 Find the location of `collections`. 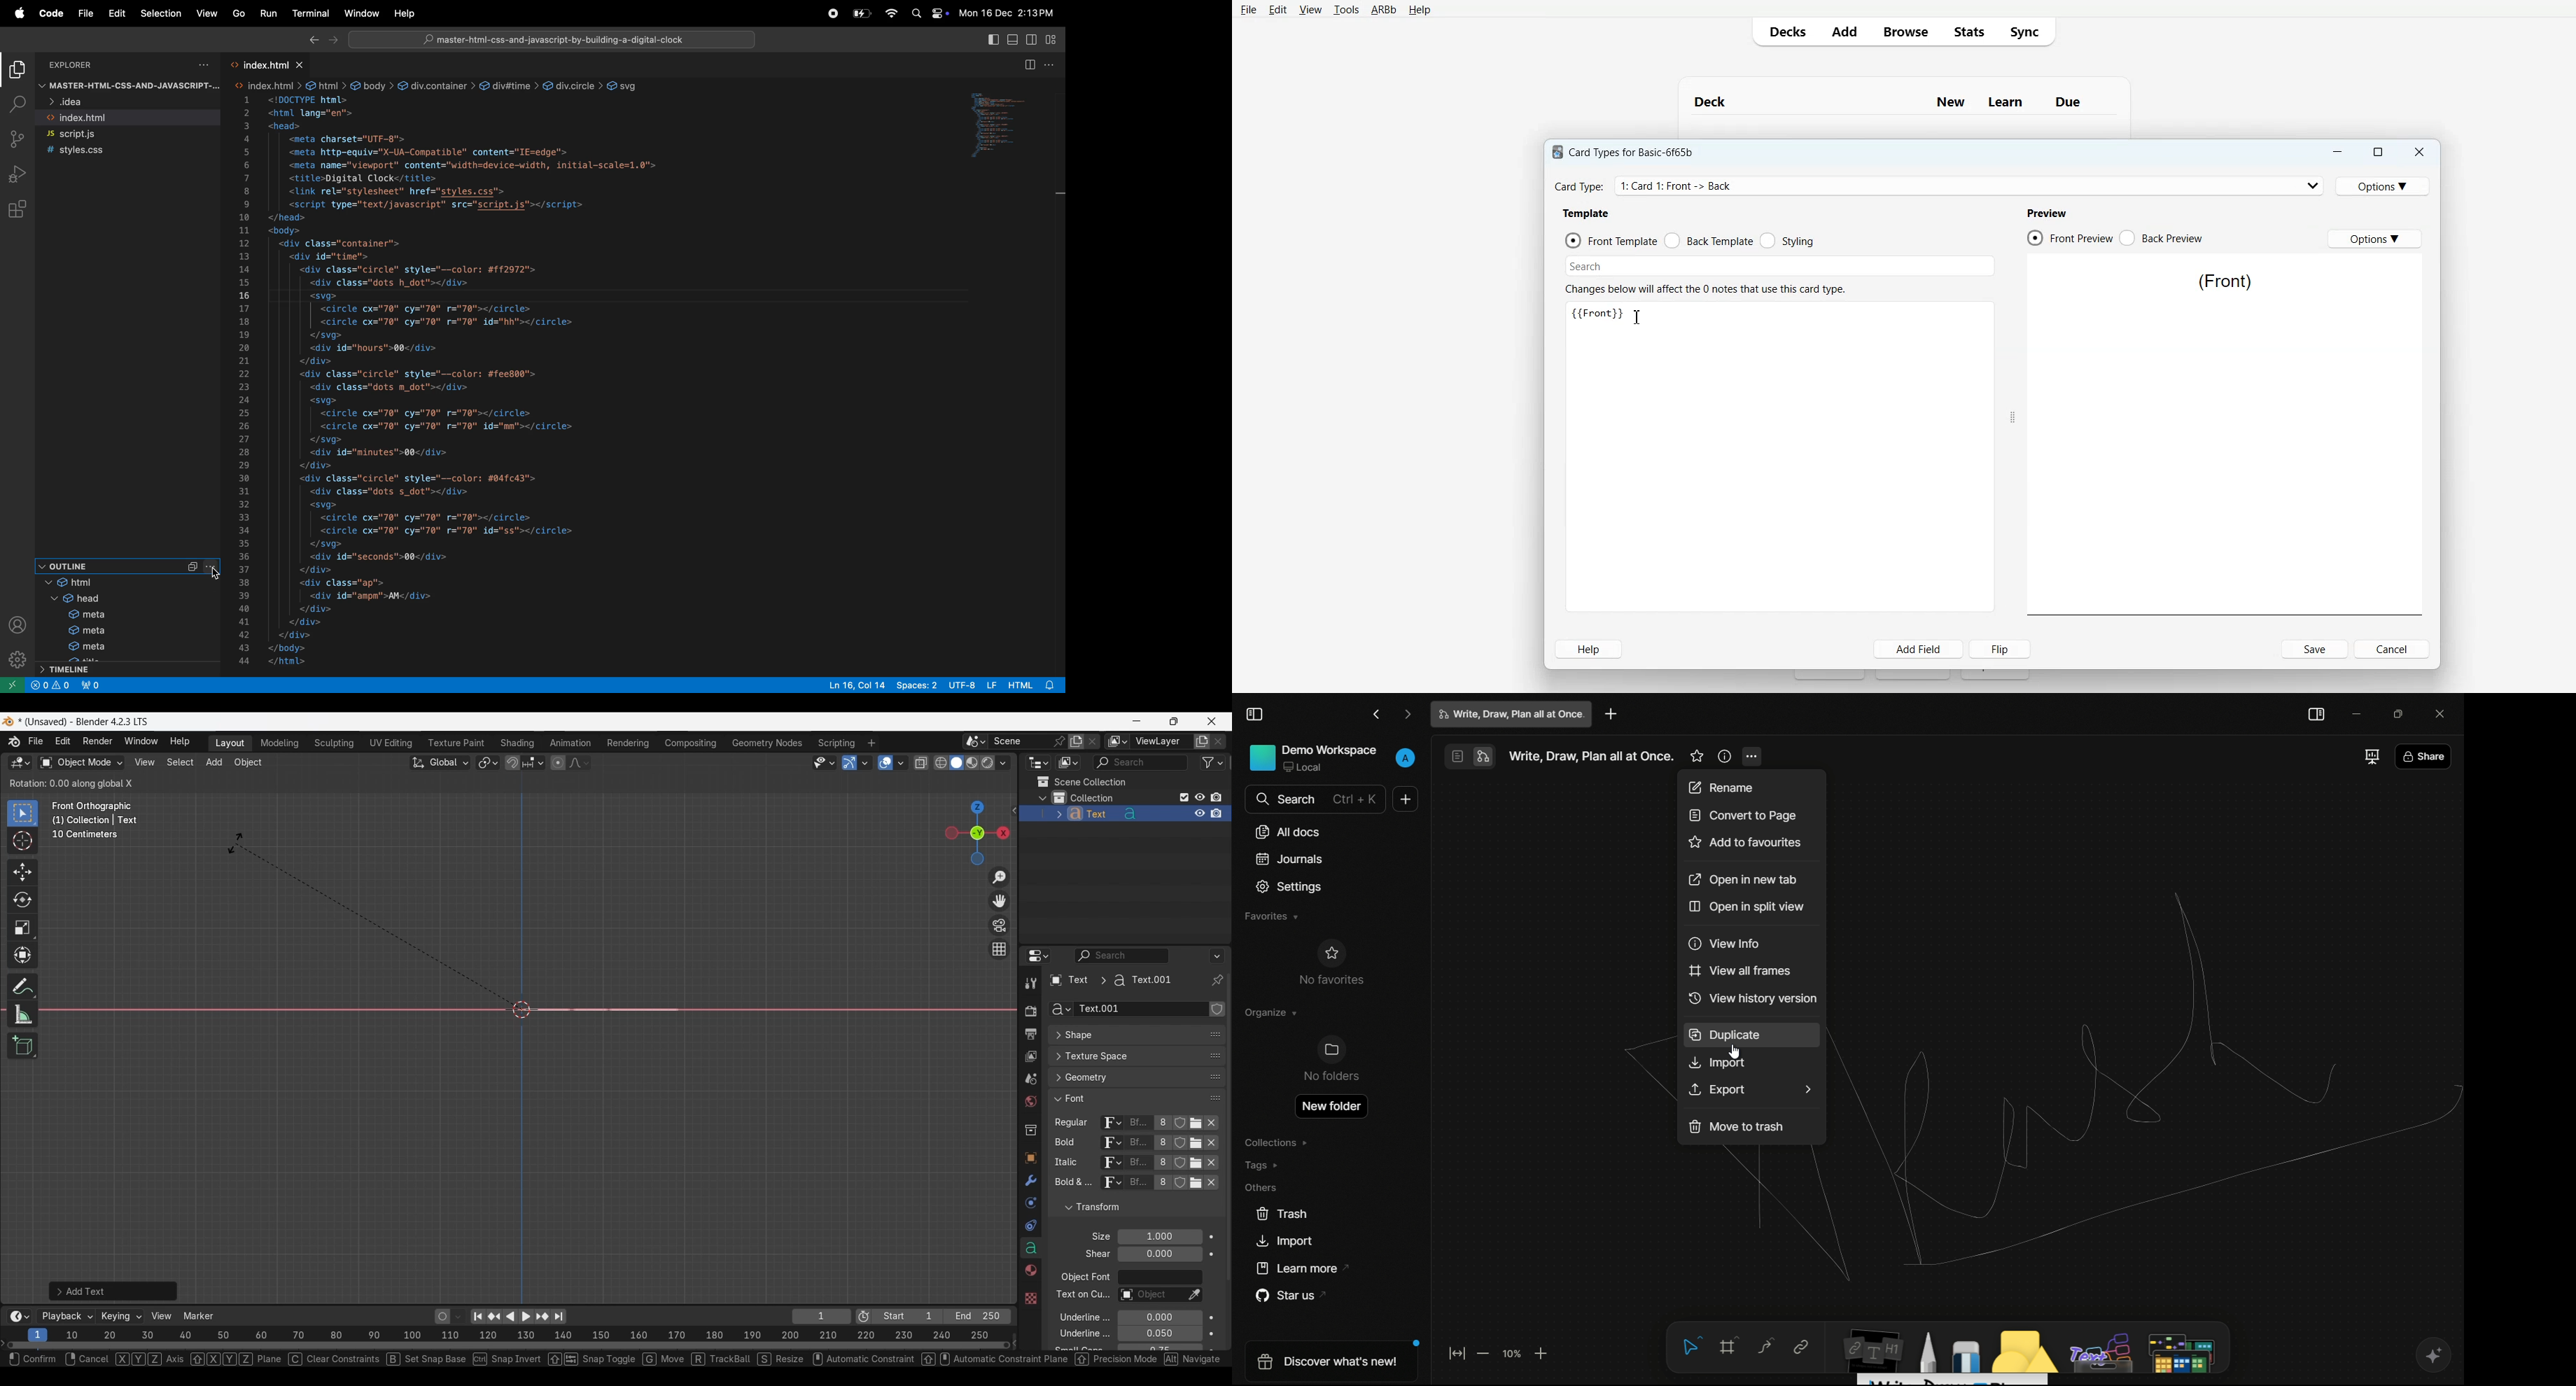

collections is located at coordinates (1276, 1143).